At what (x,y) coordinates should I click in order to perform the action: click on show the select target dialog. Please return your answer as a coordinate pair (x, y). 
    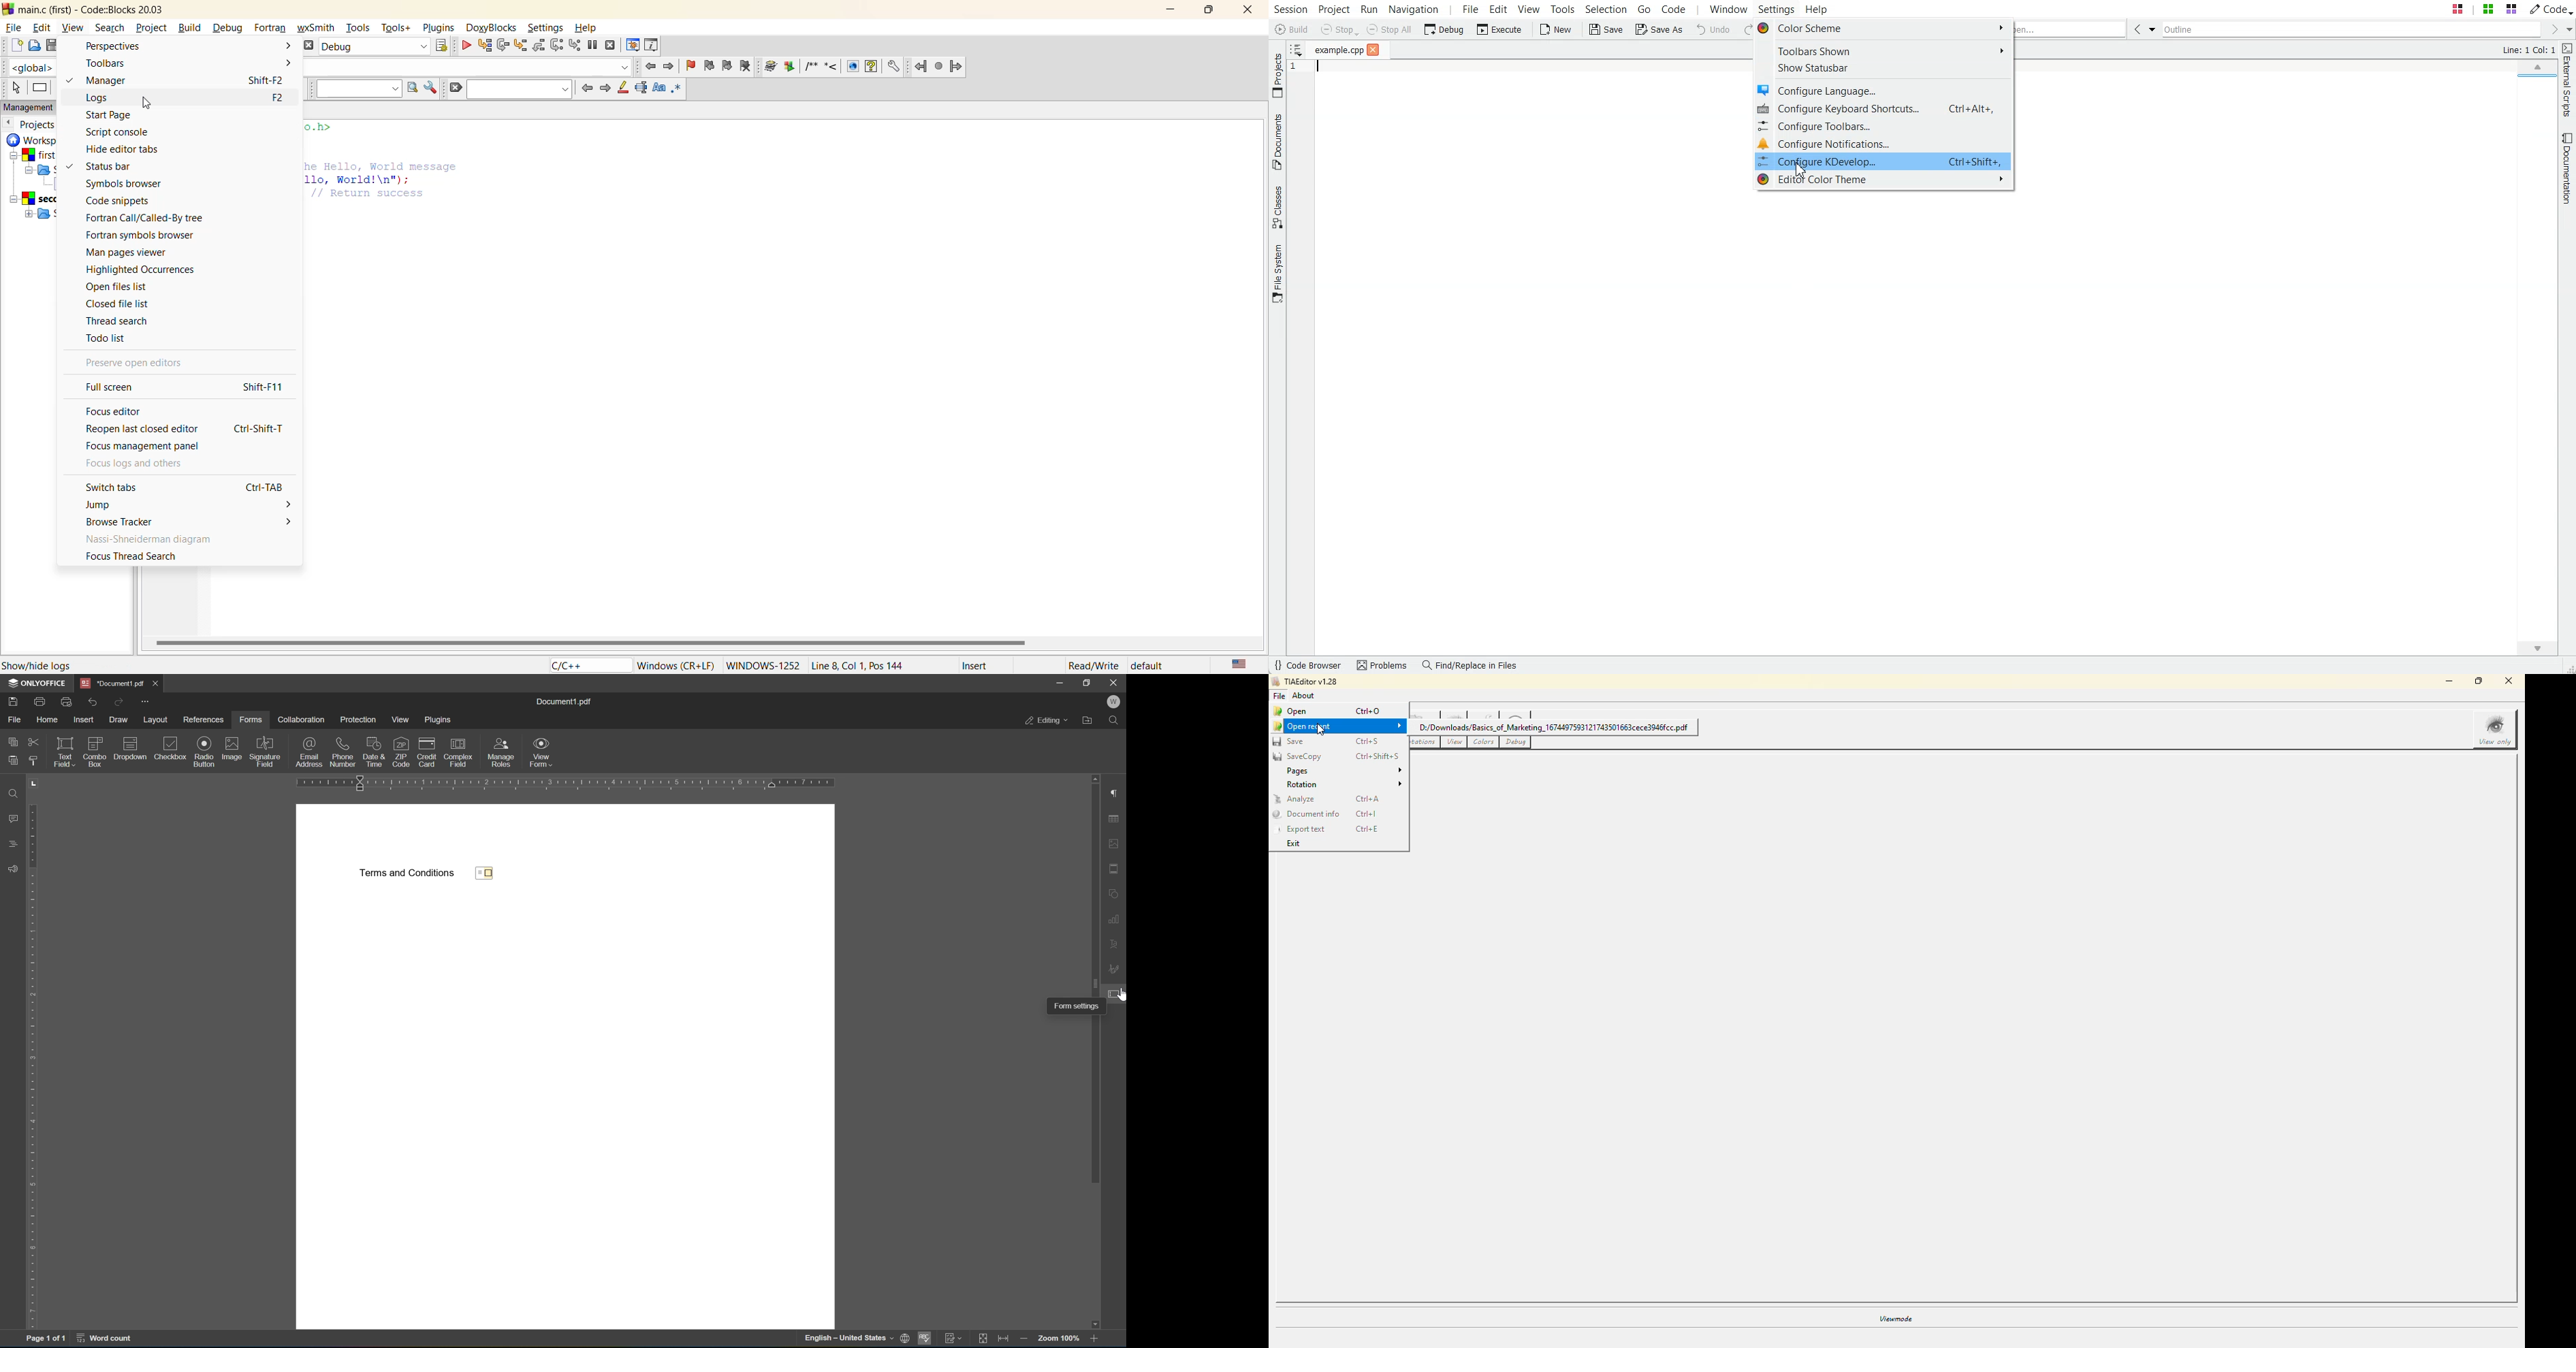
    Looking at the image, I should click on (441, 46).